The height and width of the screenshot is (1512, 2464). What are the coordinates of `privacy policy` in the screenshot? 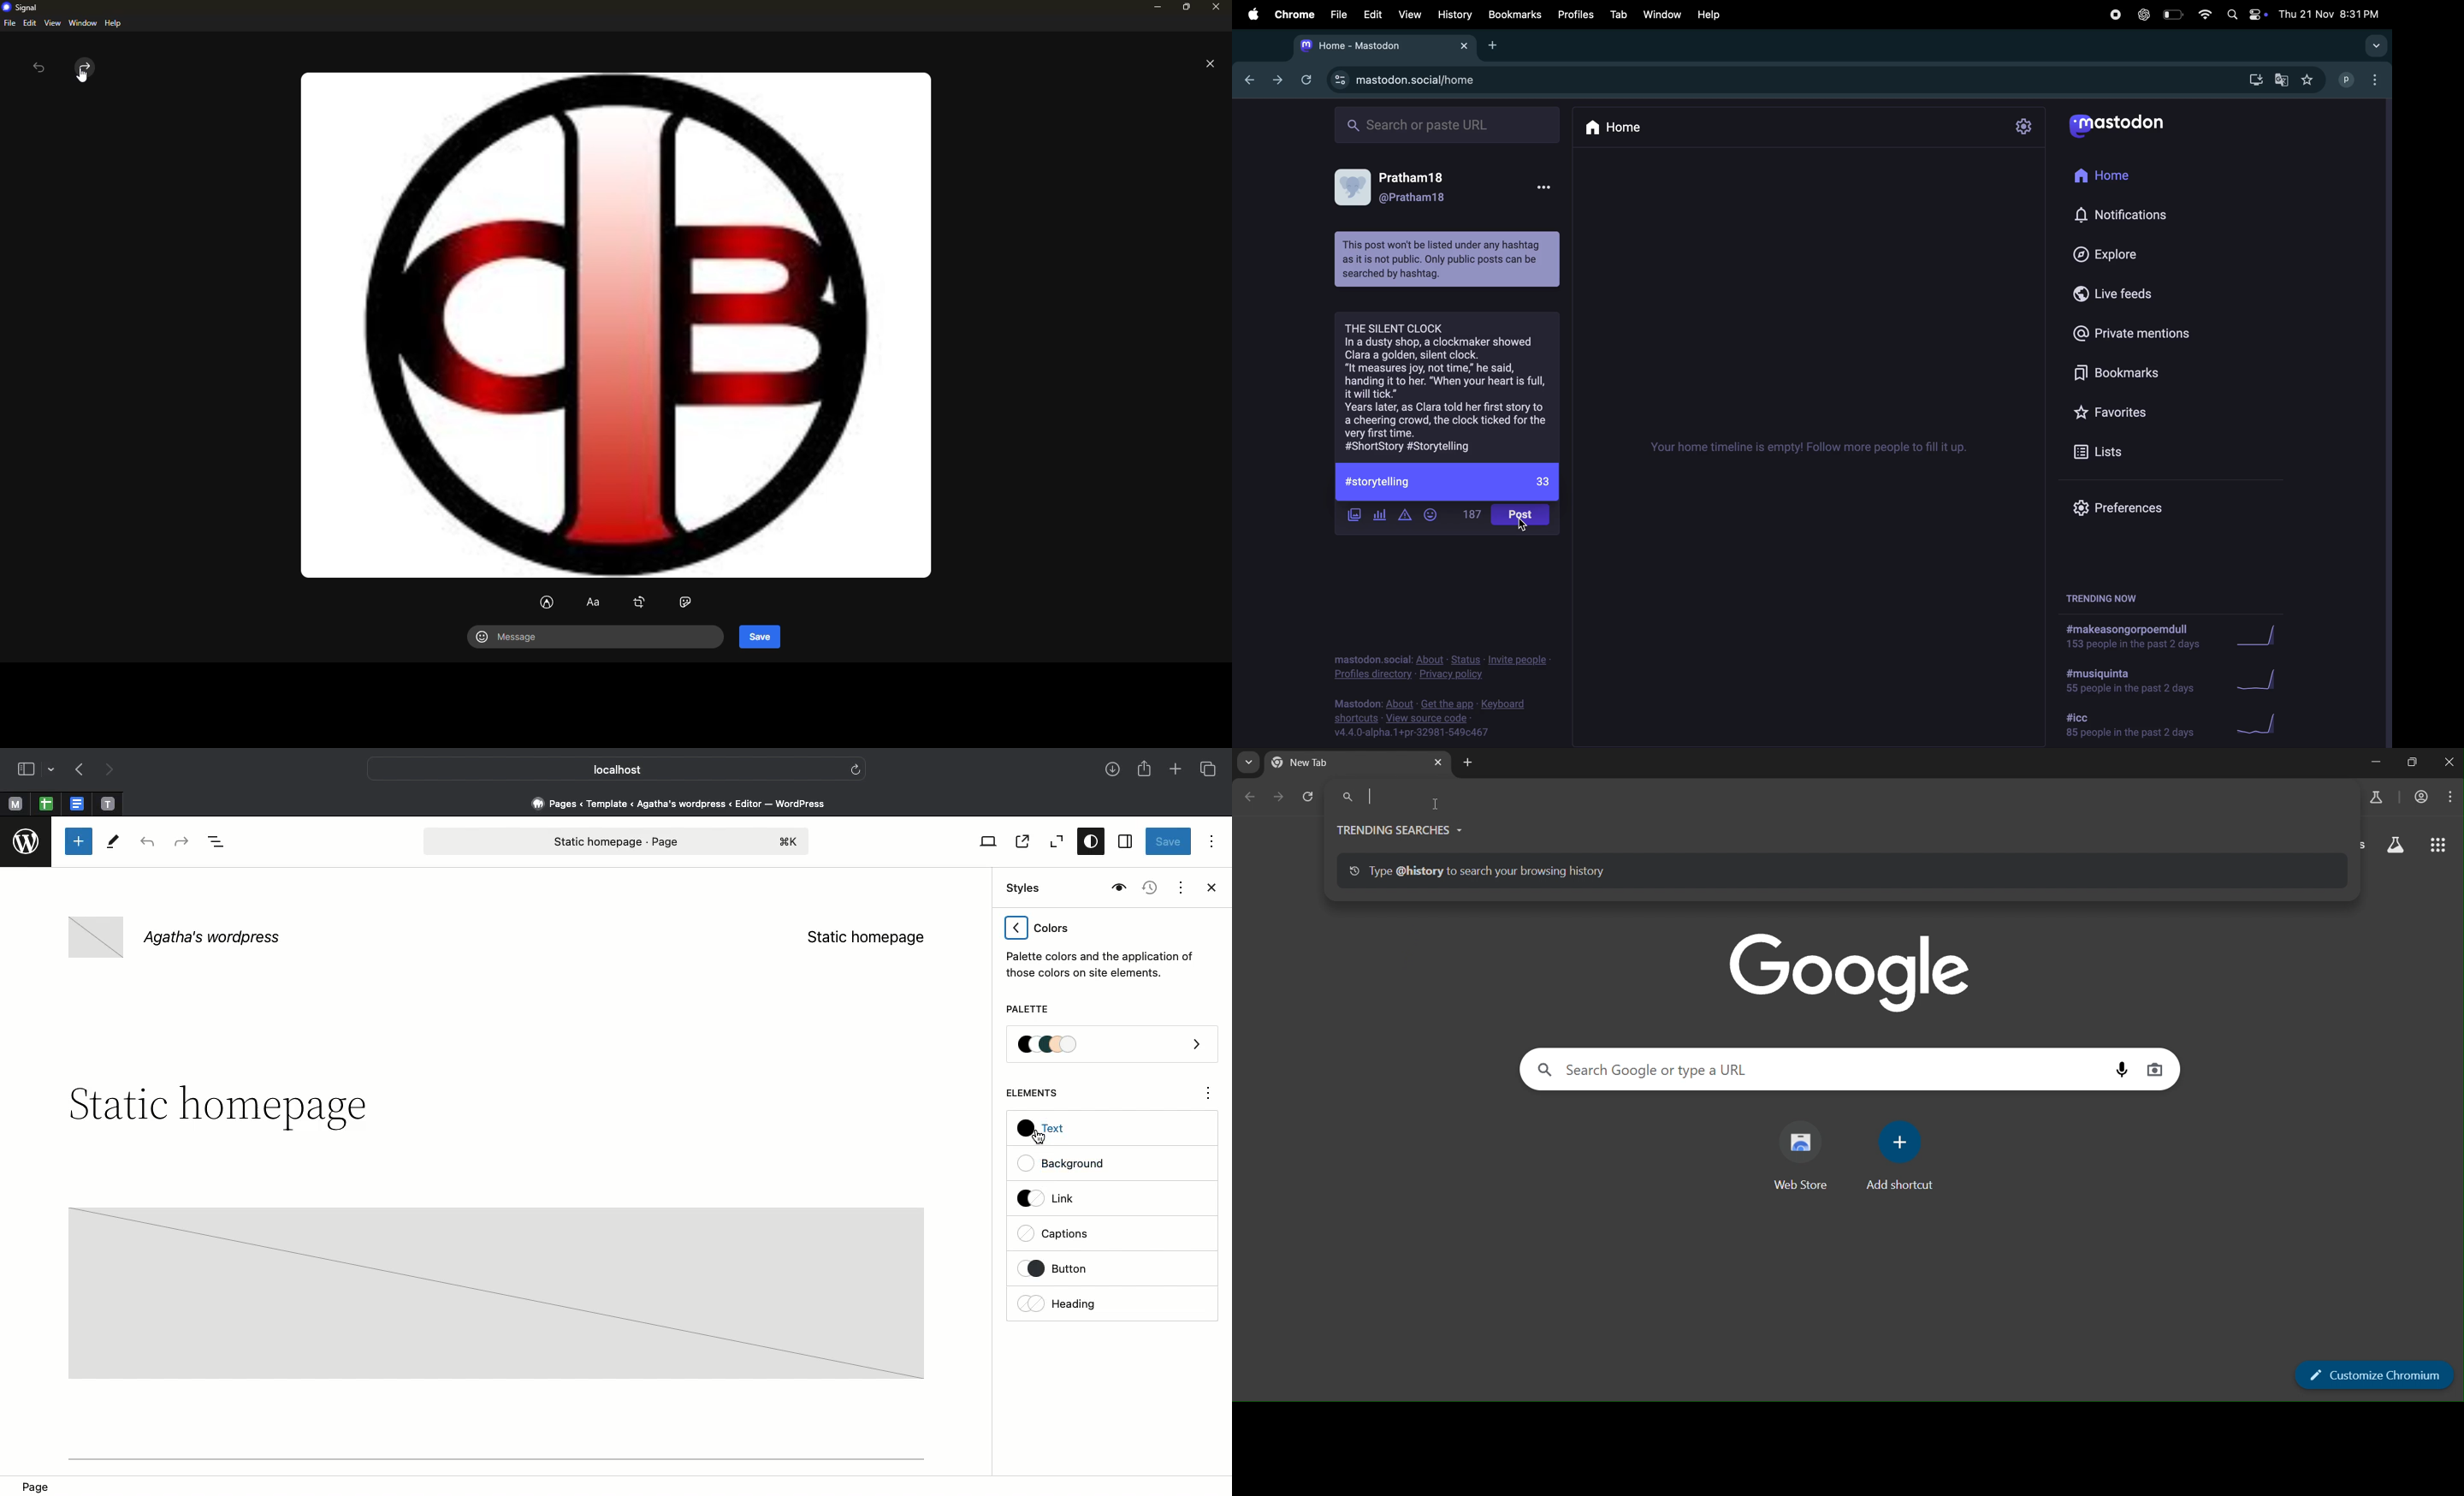 It's located at (1443, 665).